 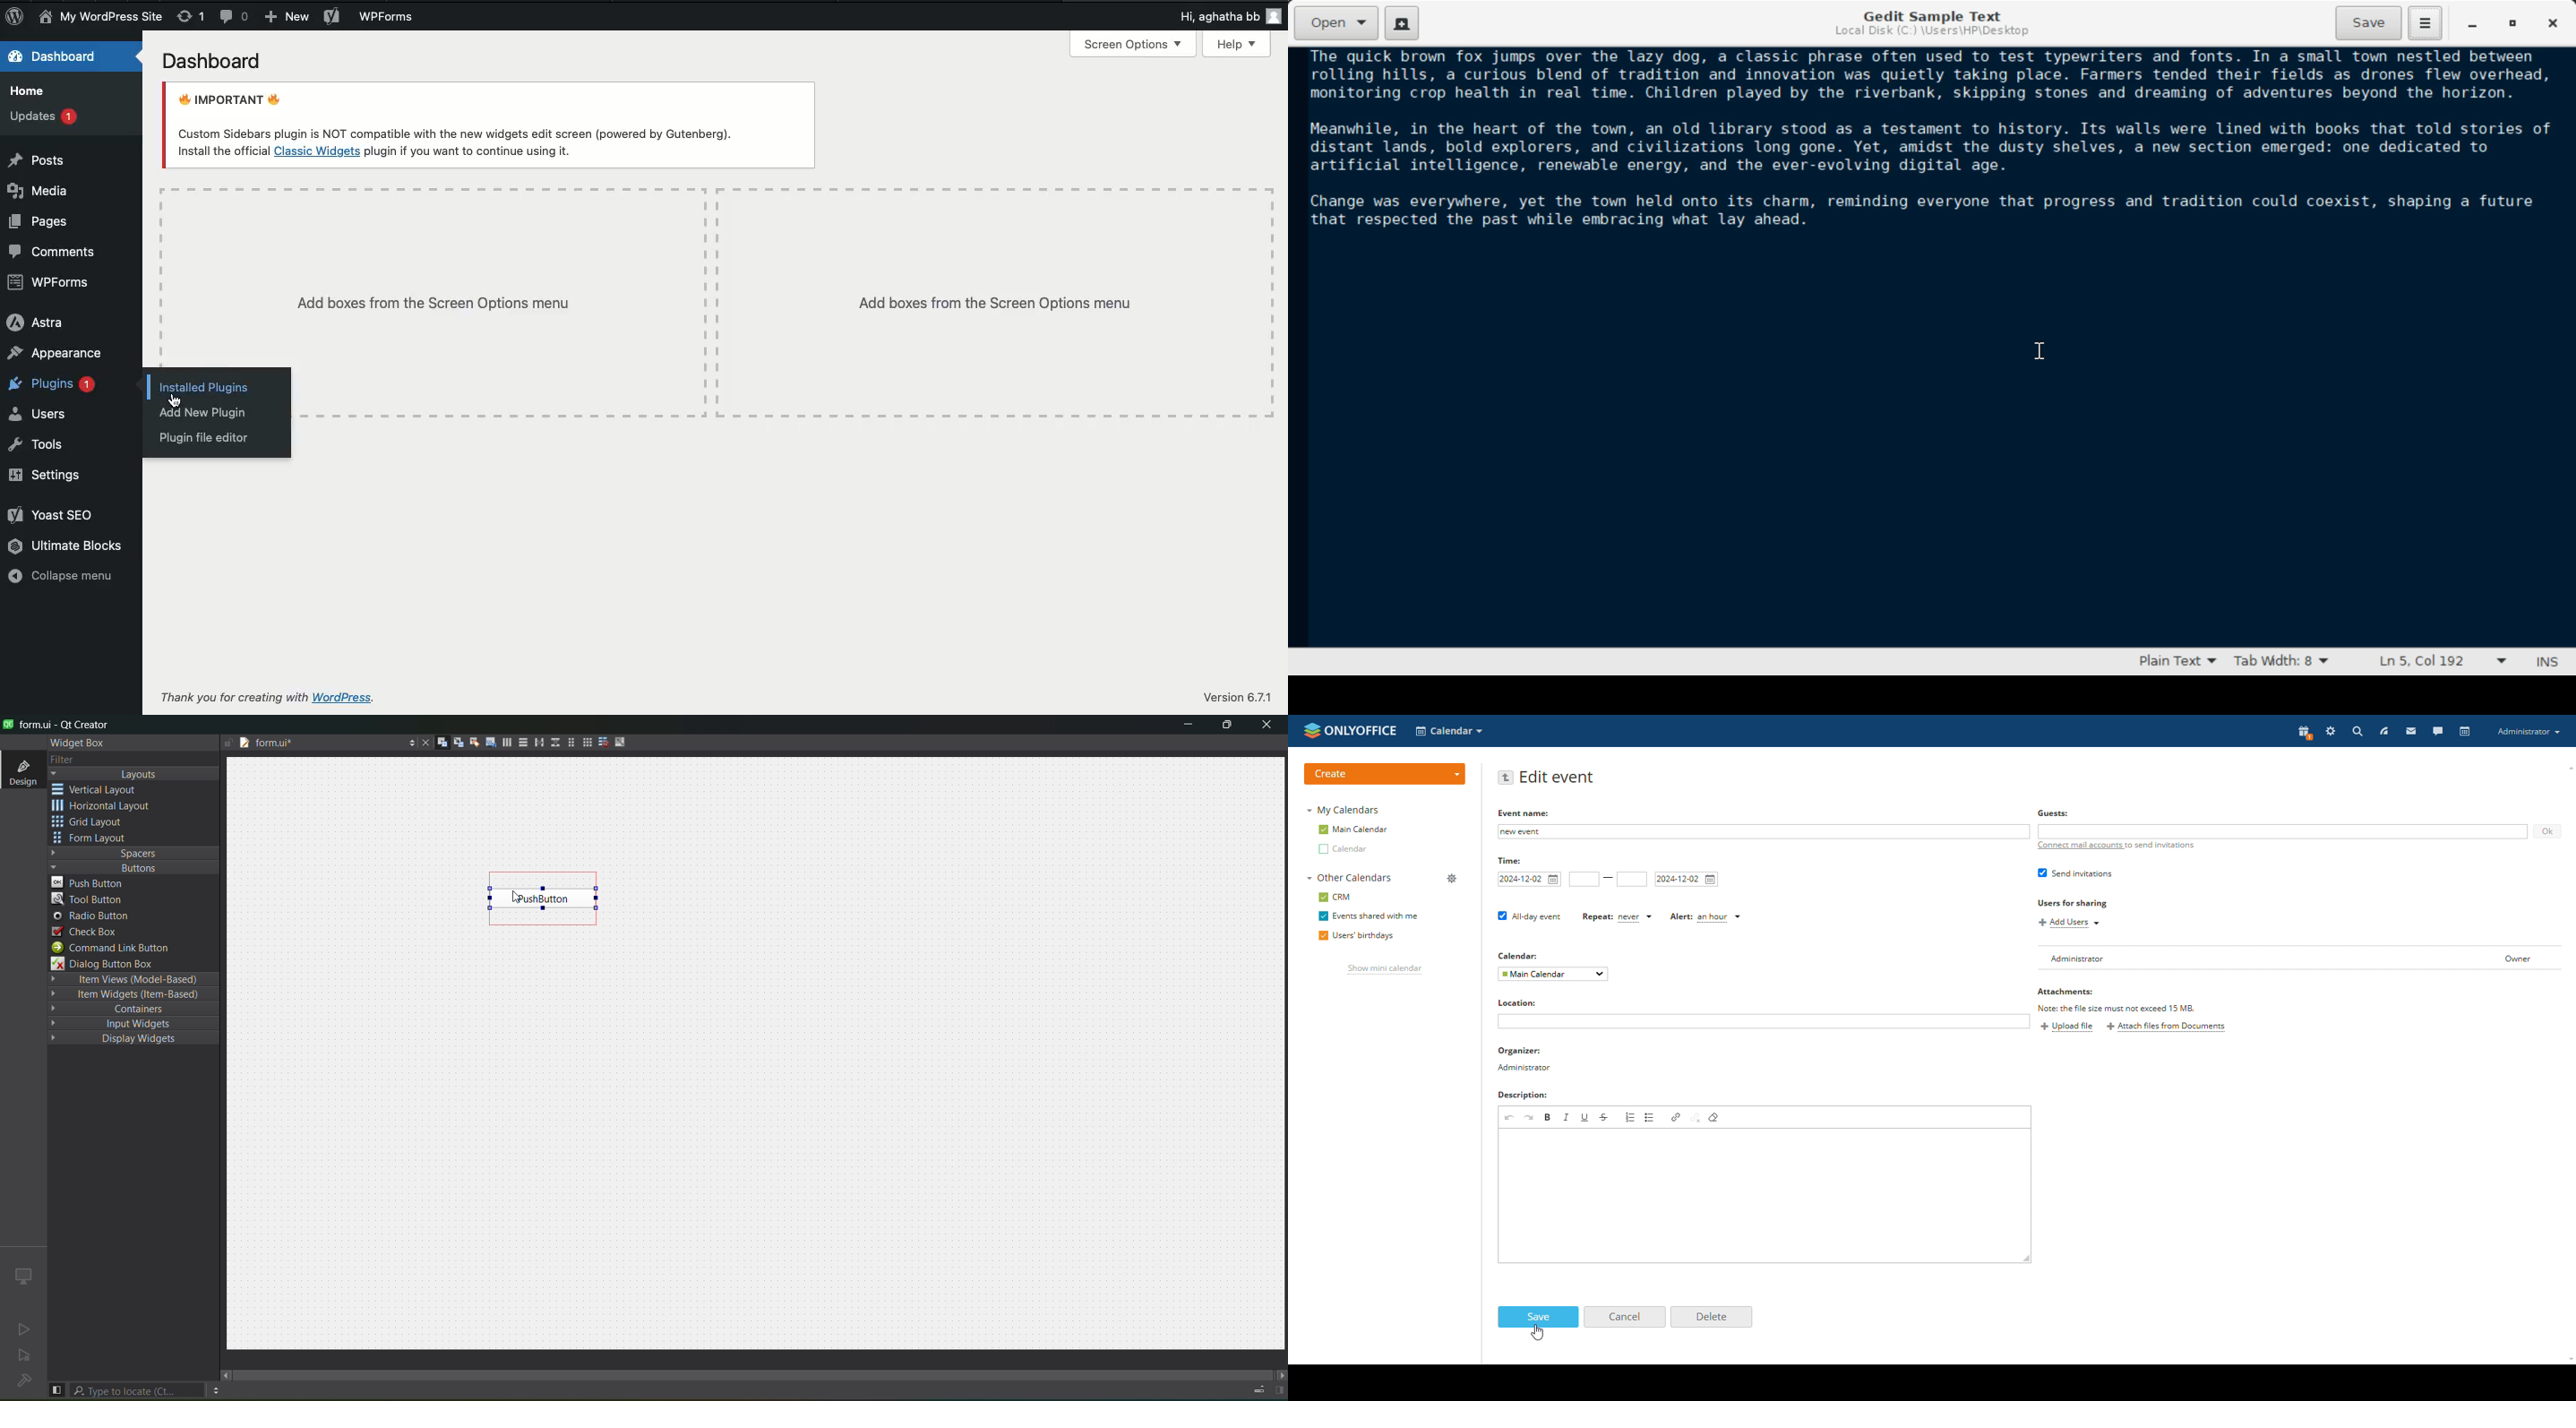 I want to click on attachments, so click(x=2067, y=993).